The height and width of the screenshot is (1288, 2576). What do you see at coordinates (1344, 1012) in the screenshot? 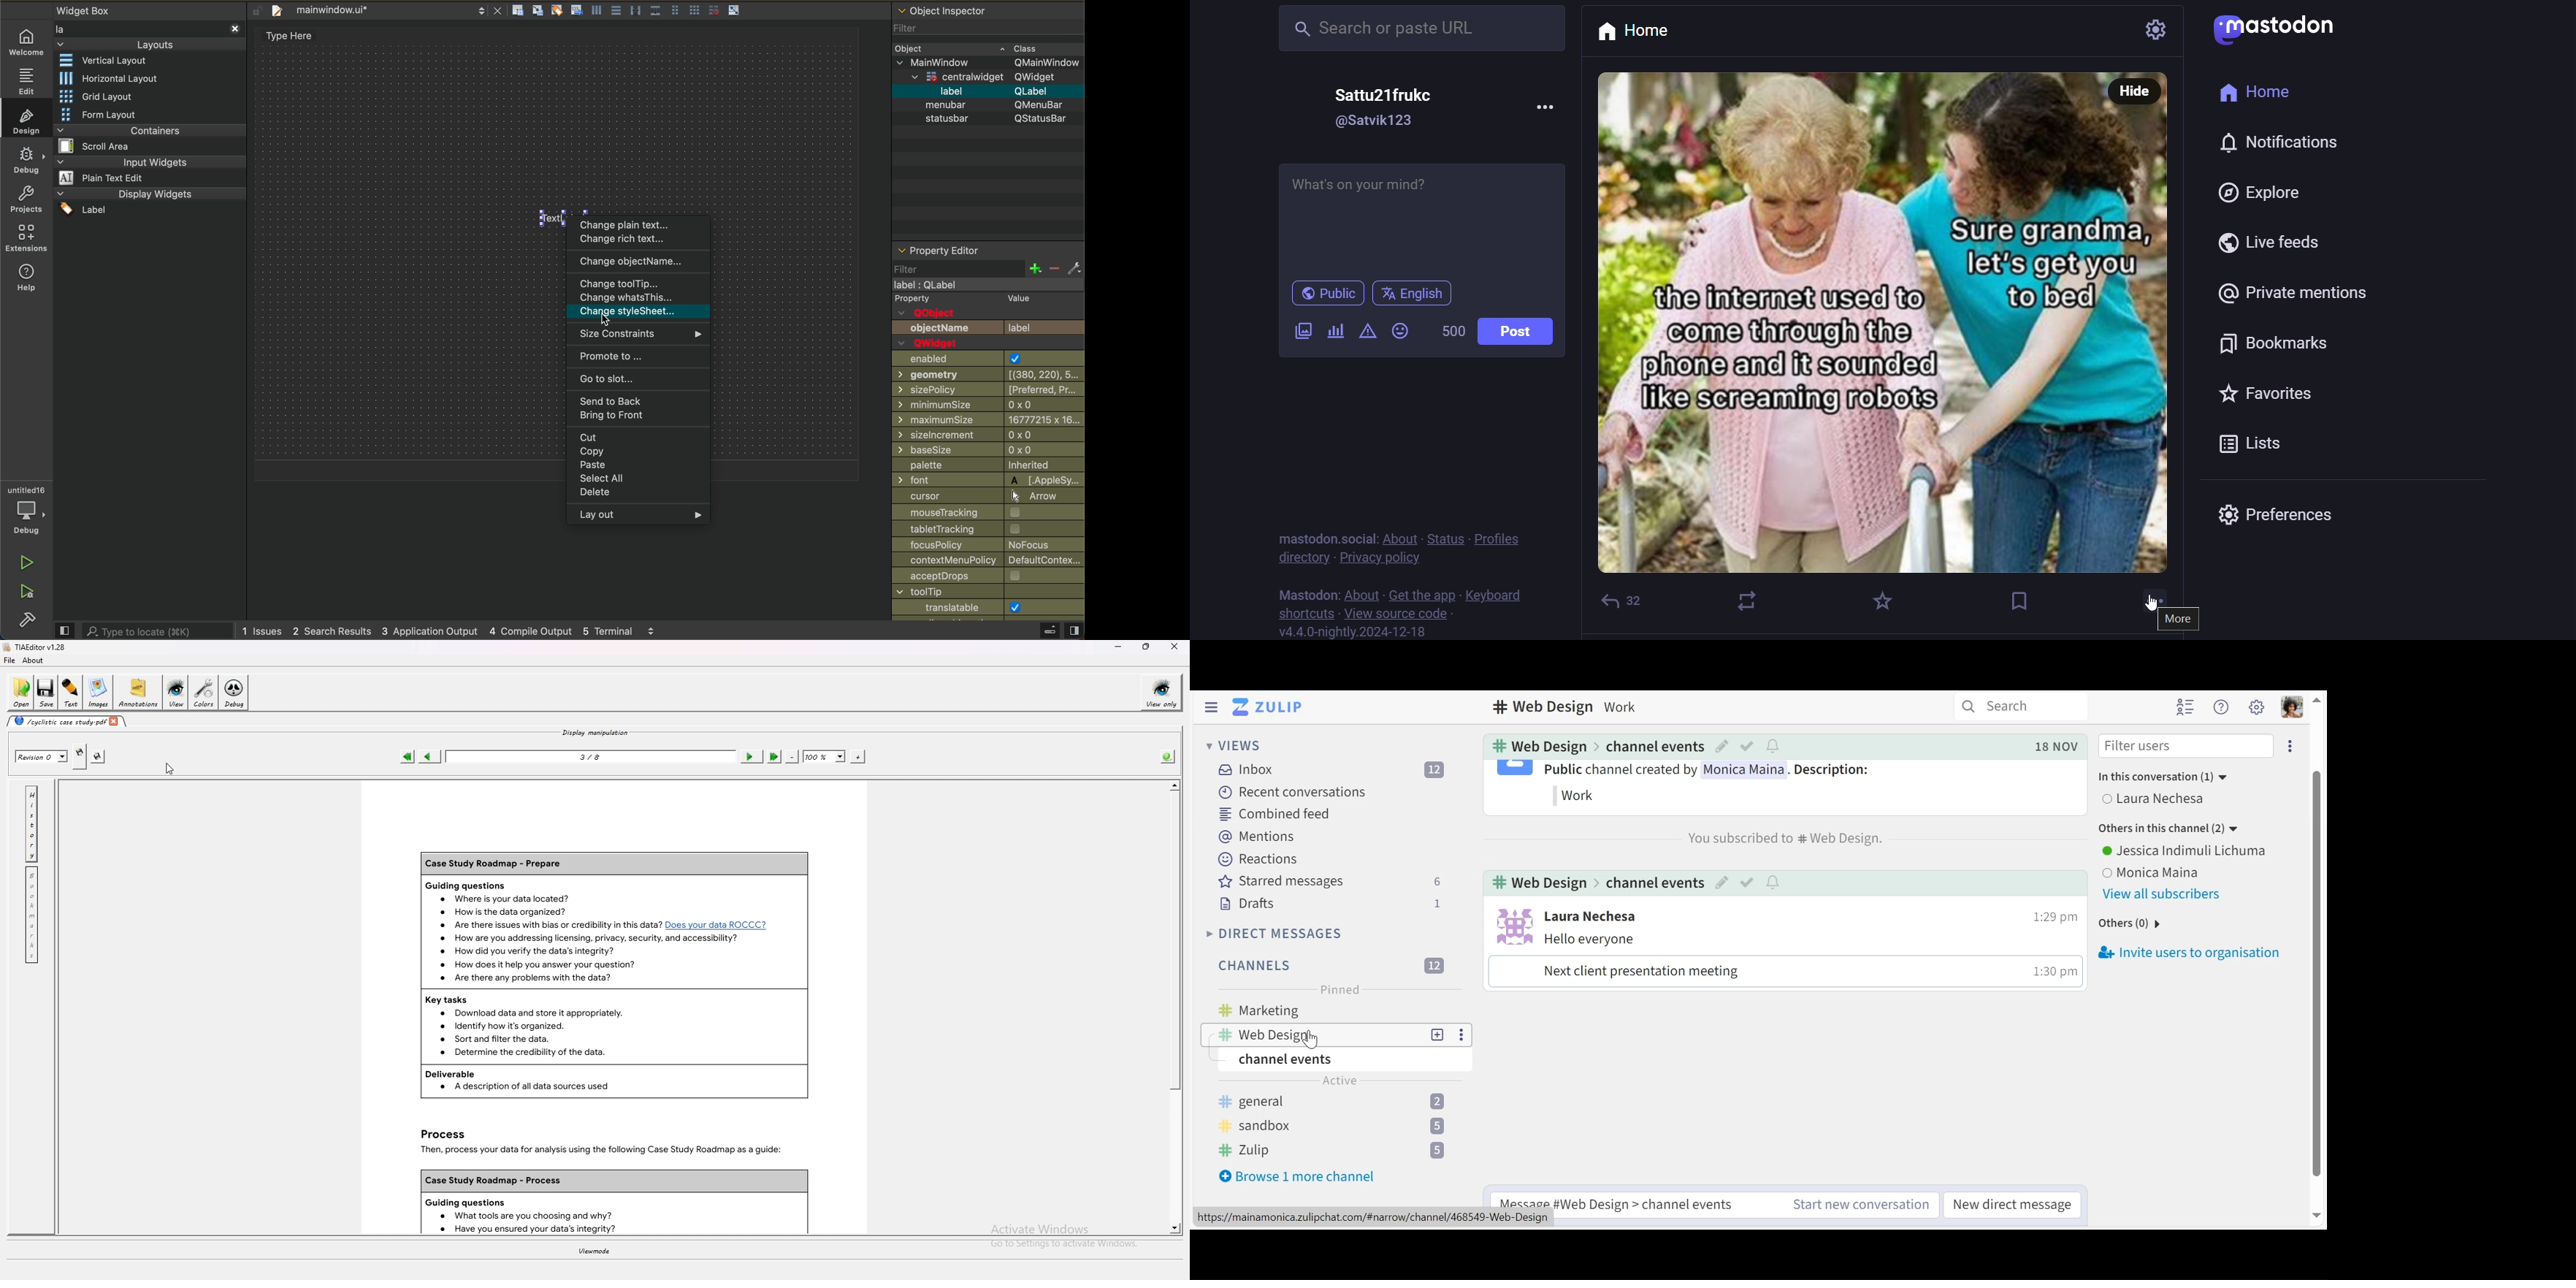
I see `Marketing` at bounding box center [1344, 1012].